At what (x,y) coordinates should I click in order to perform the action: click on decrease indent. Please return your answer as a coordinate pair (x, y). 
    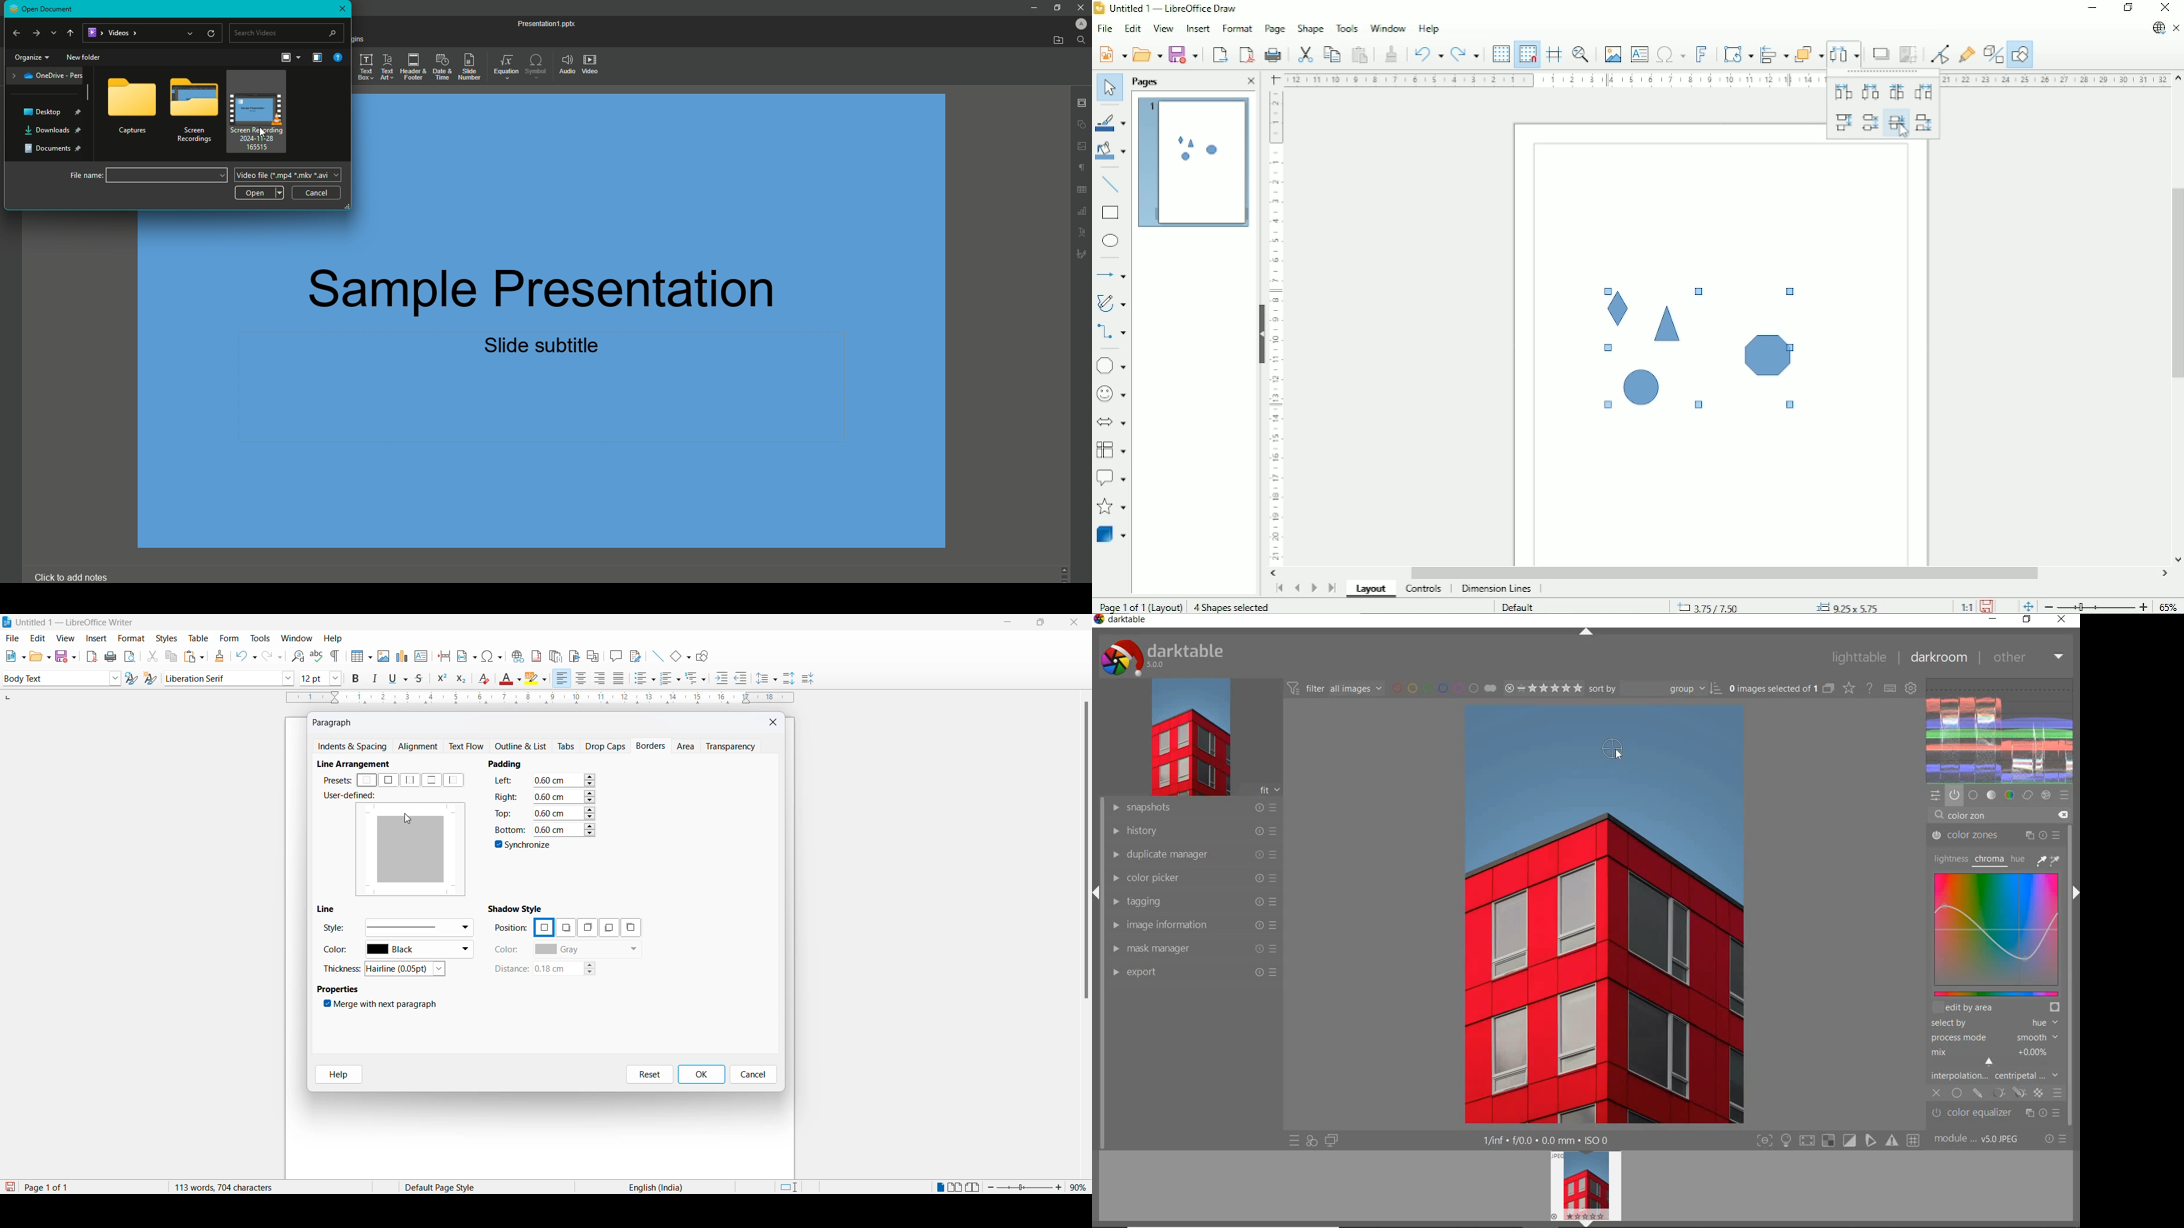
    Looking at the image, I should click on (744, 679).